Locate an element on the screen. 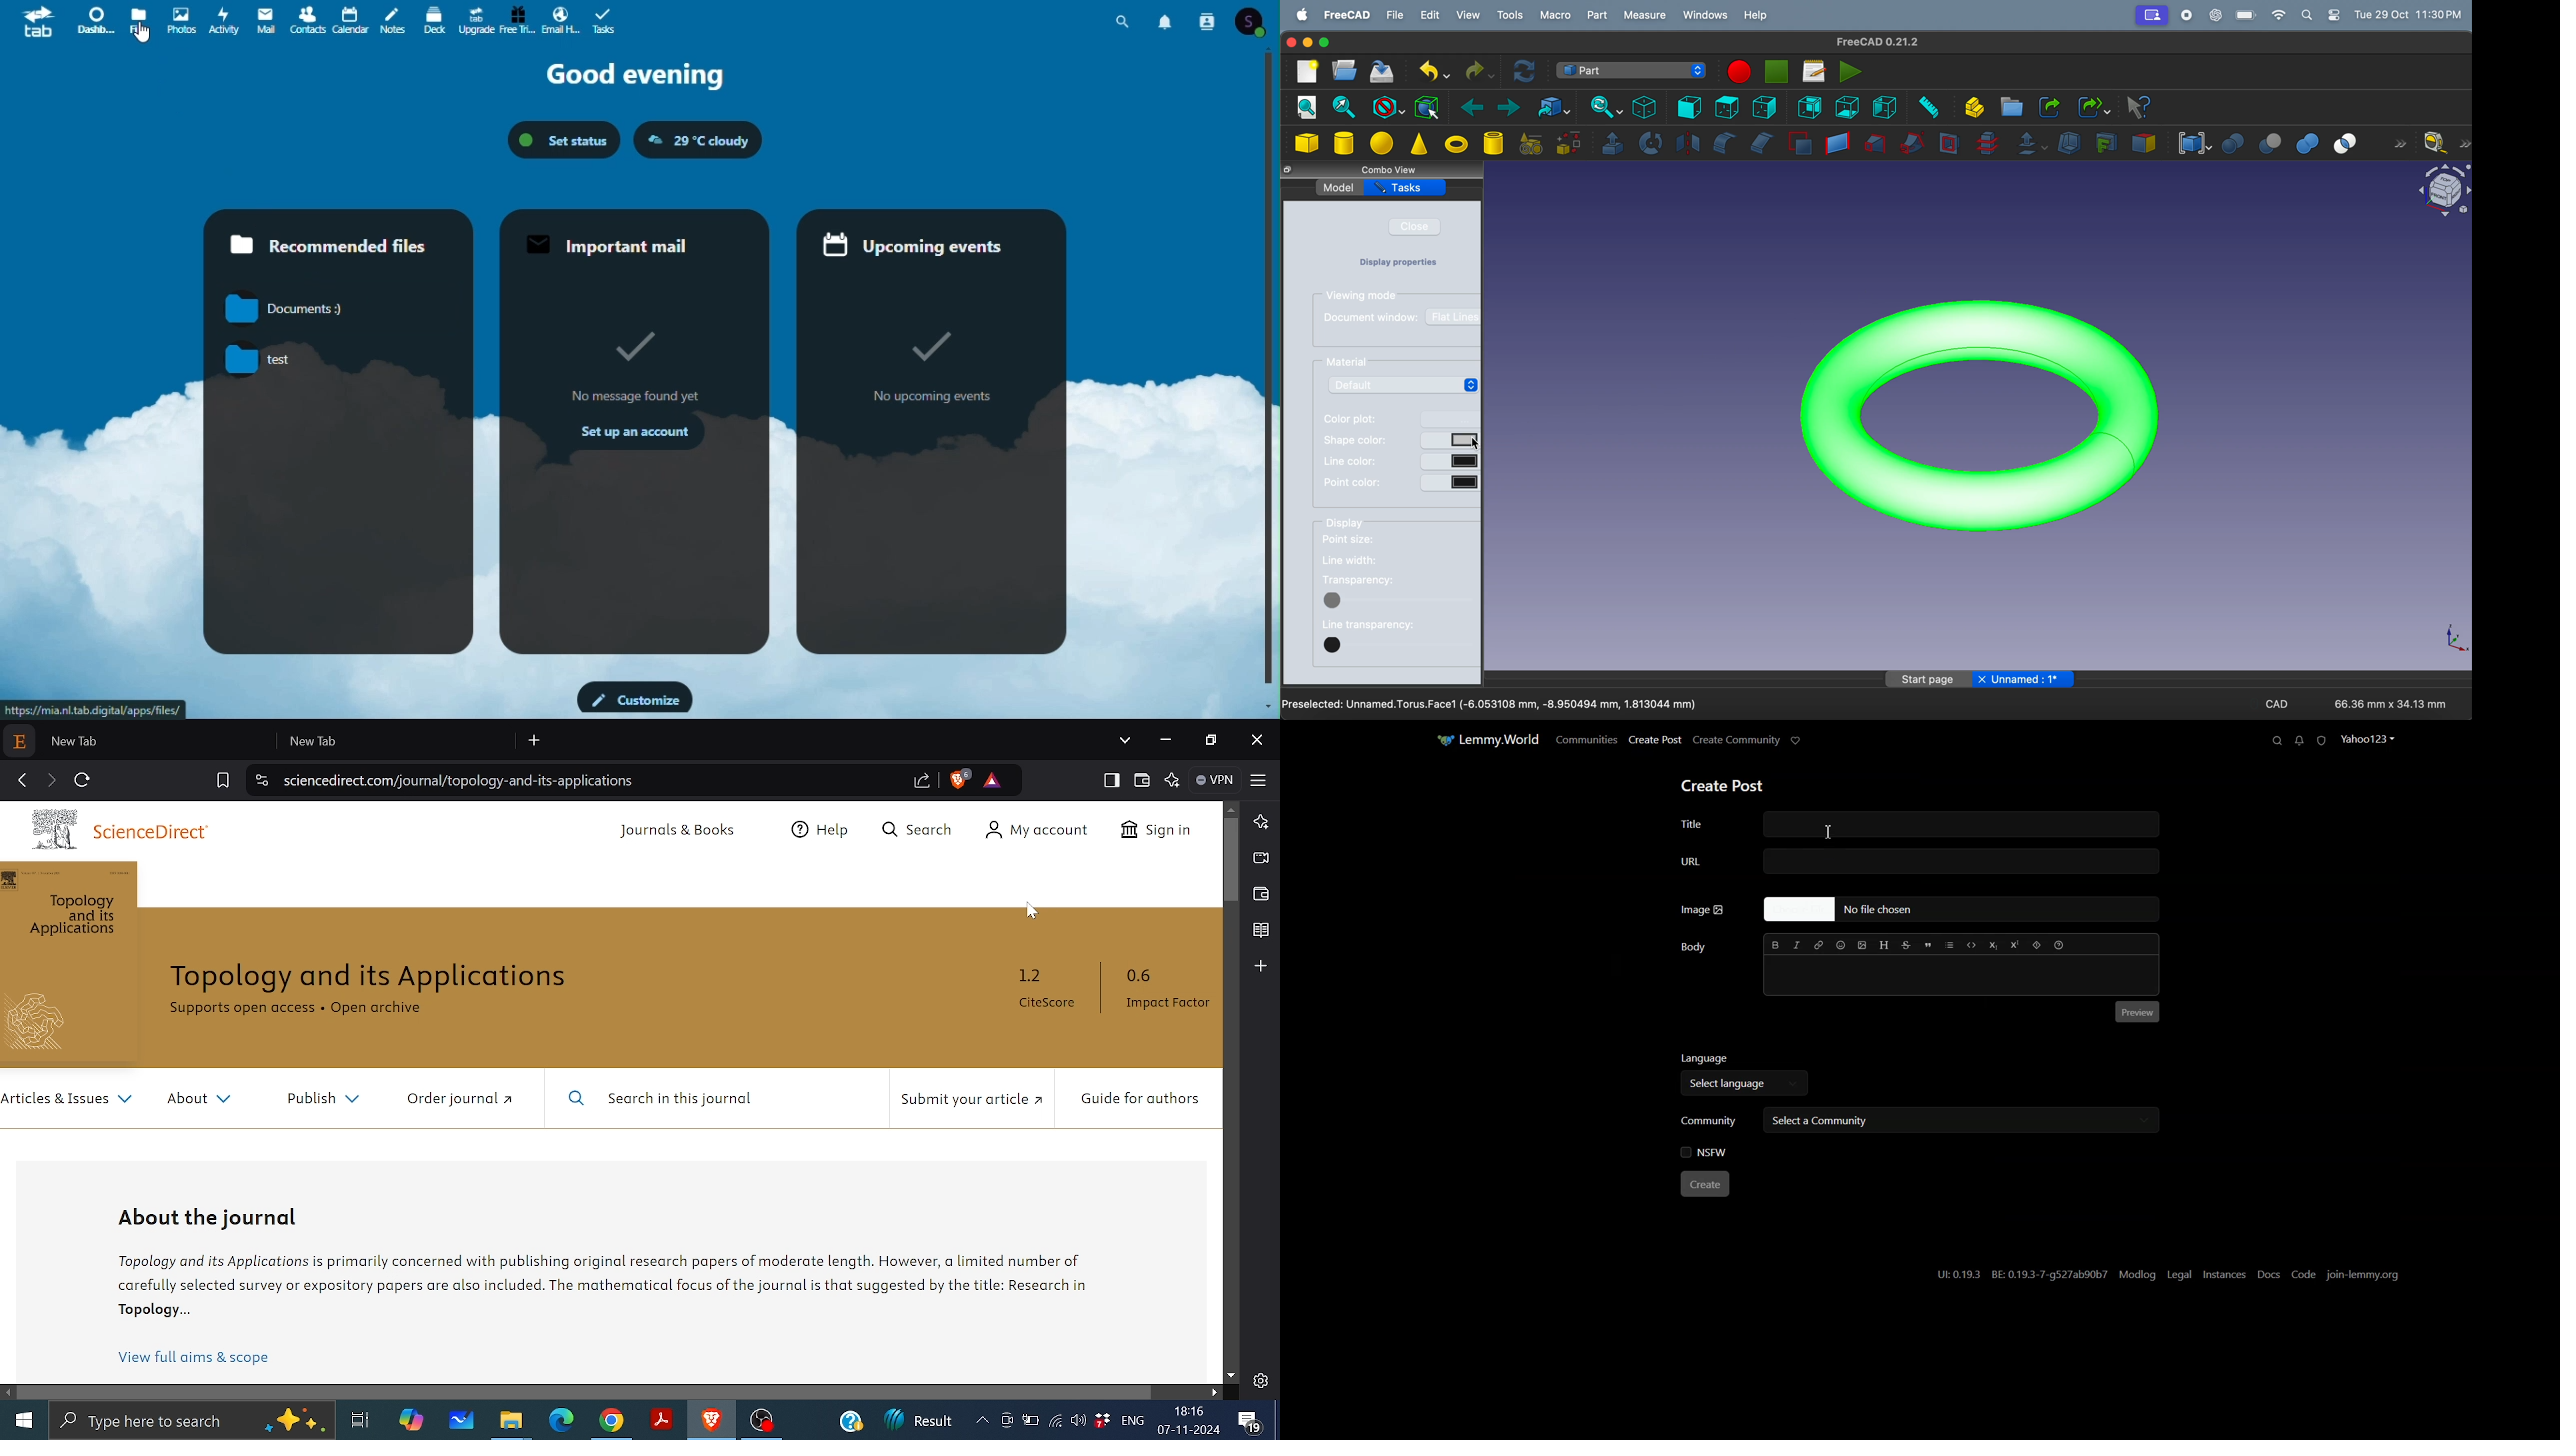 This screenshot has height=1456, width=2576. wifi is located at coordinates (2280, 14).